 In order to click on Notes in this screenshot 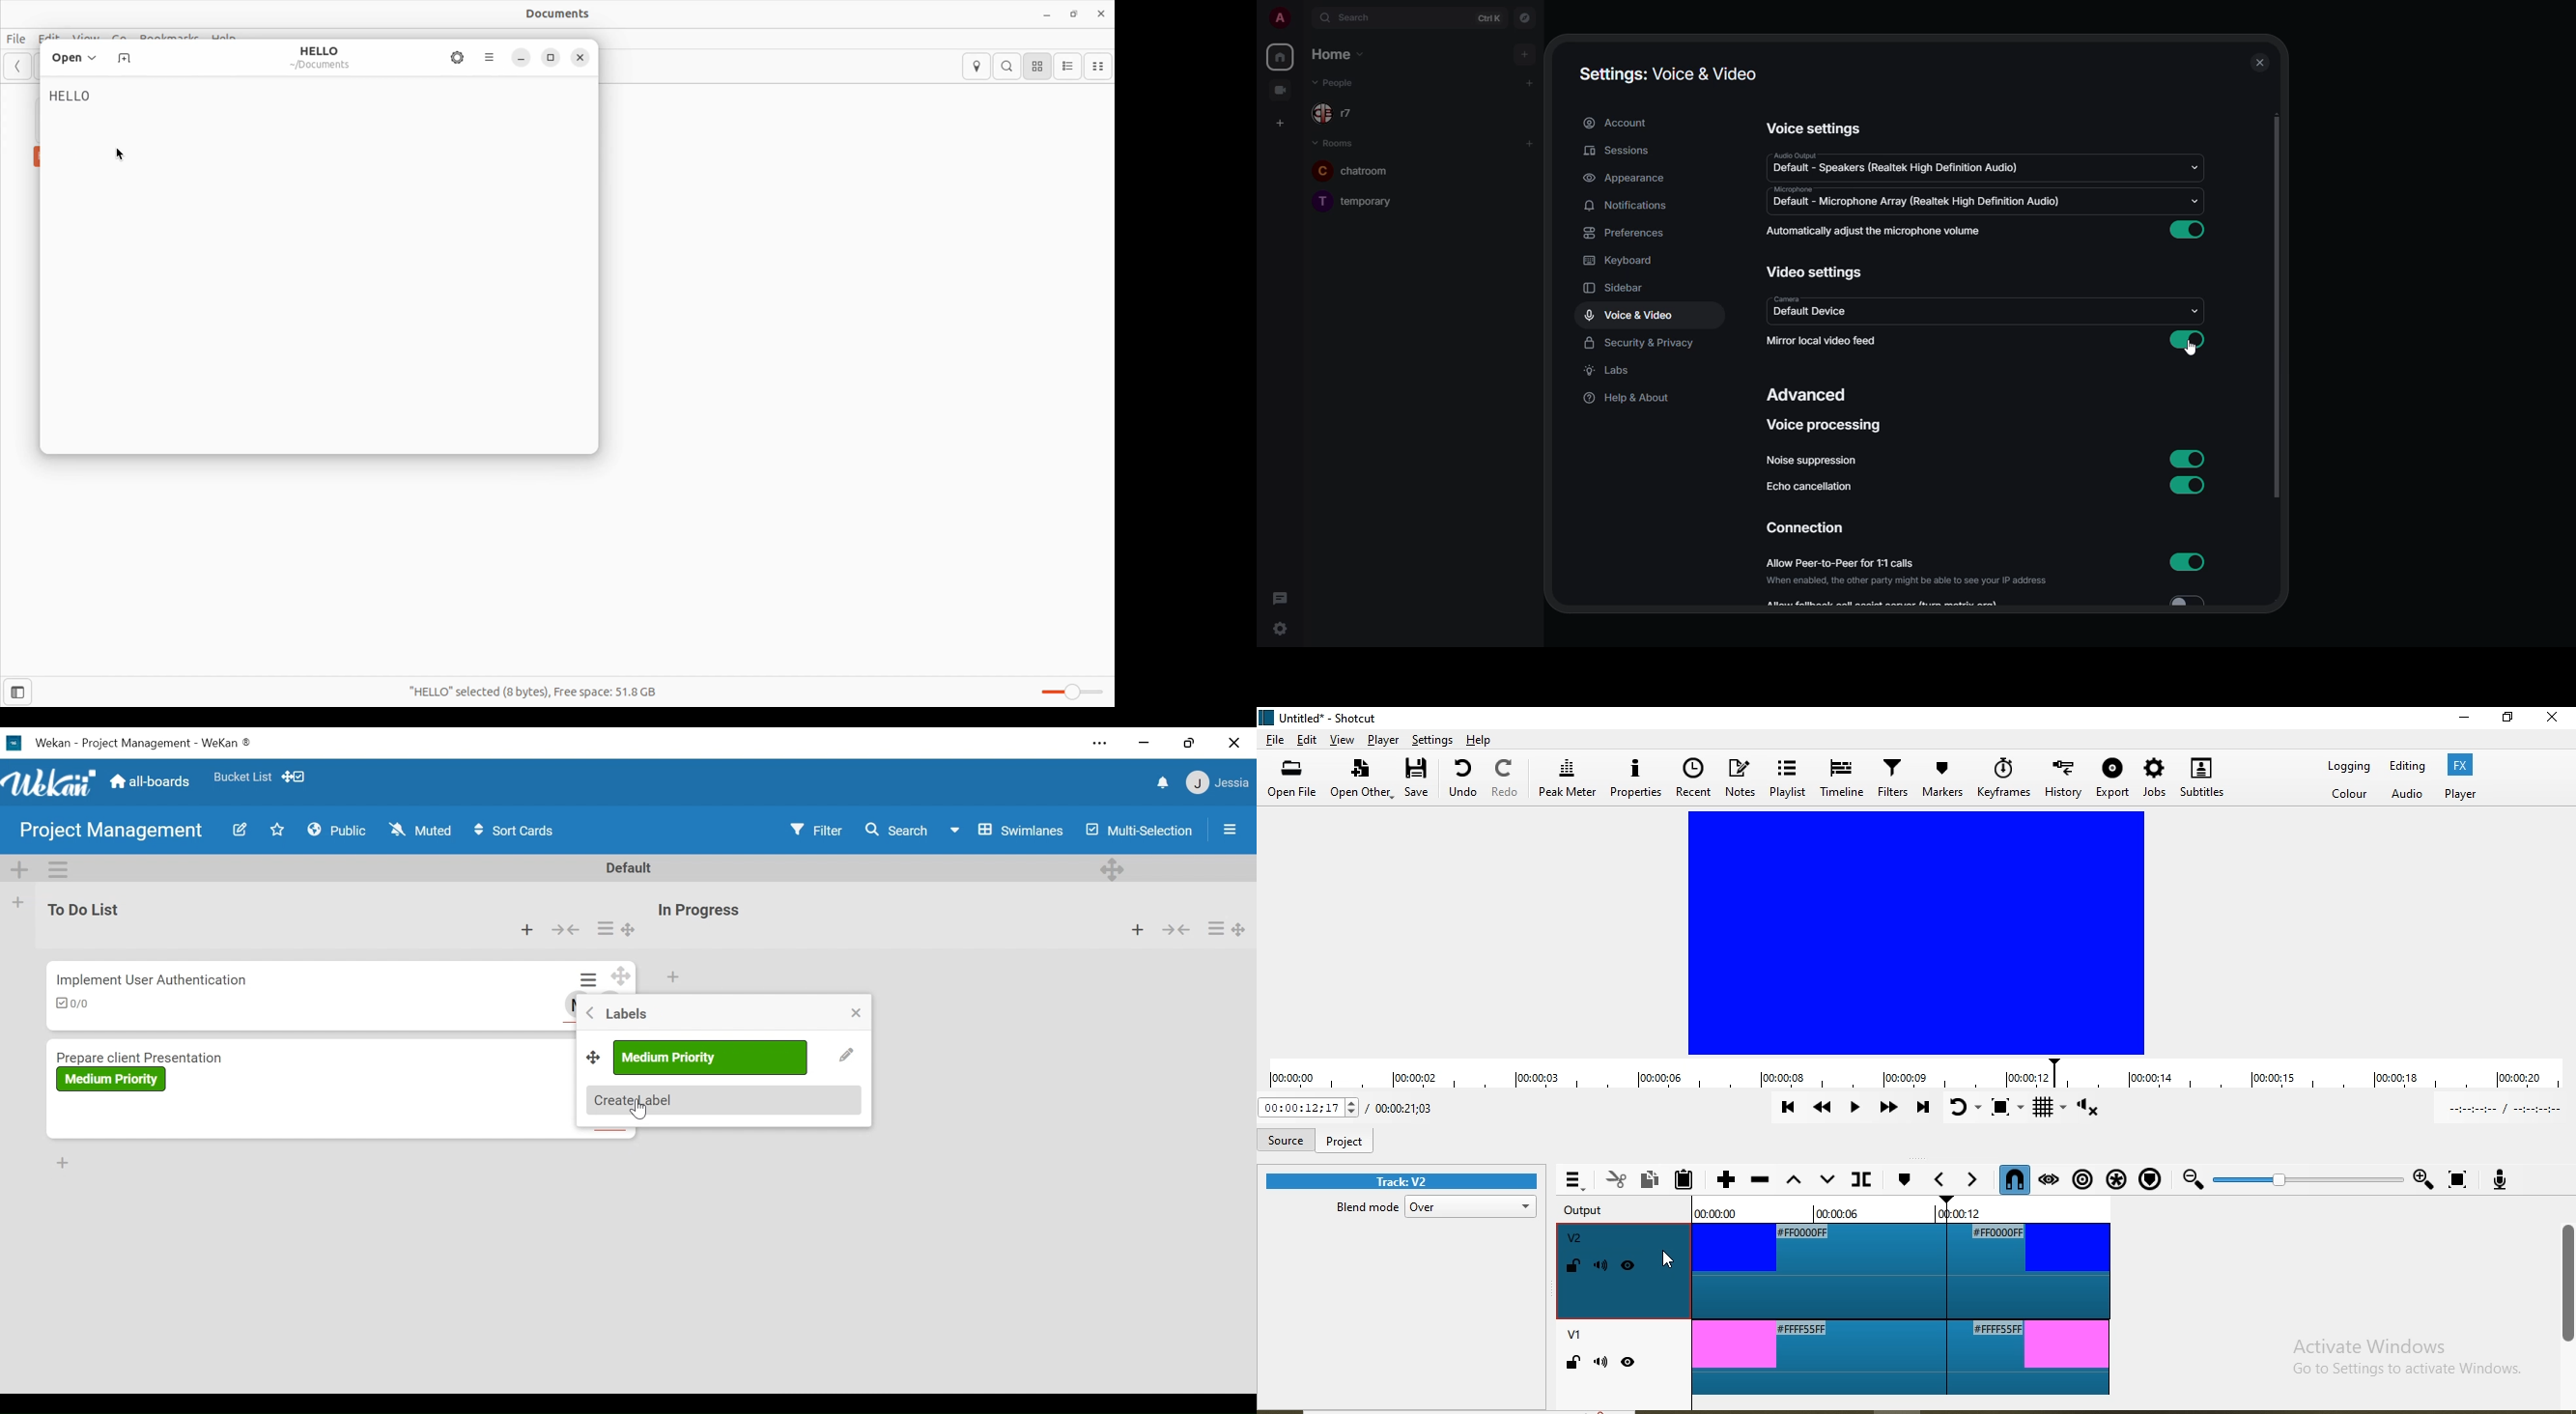, I will do `click(1741, 781)`.